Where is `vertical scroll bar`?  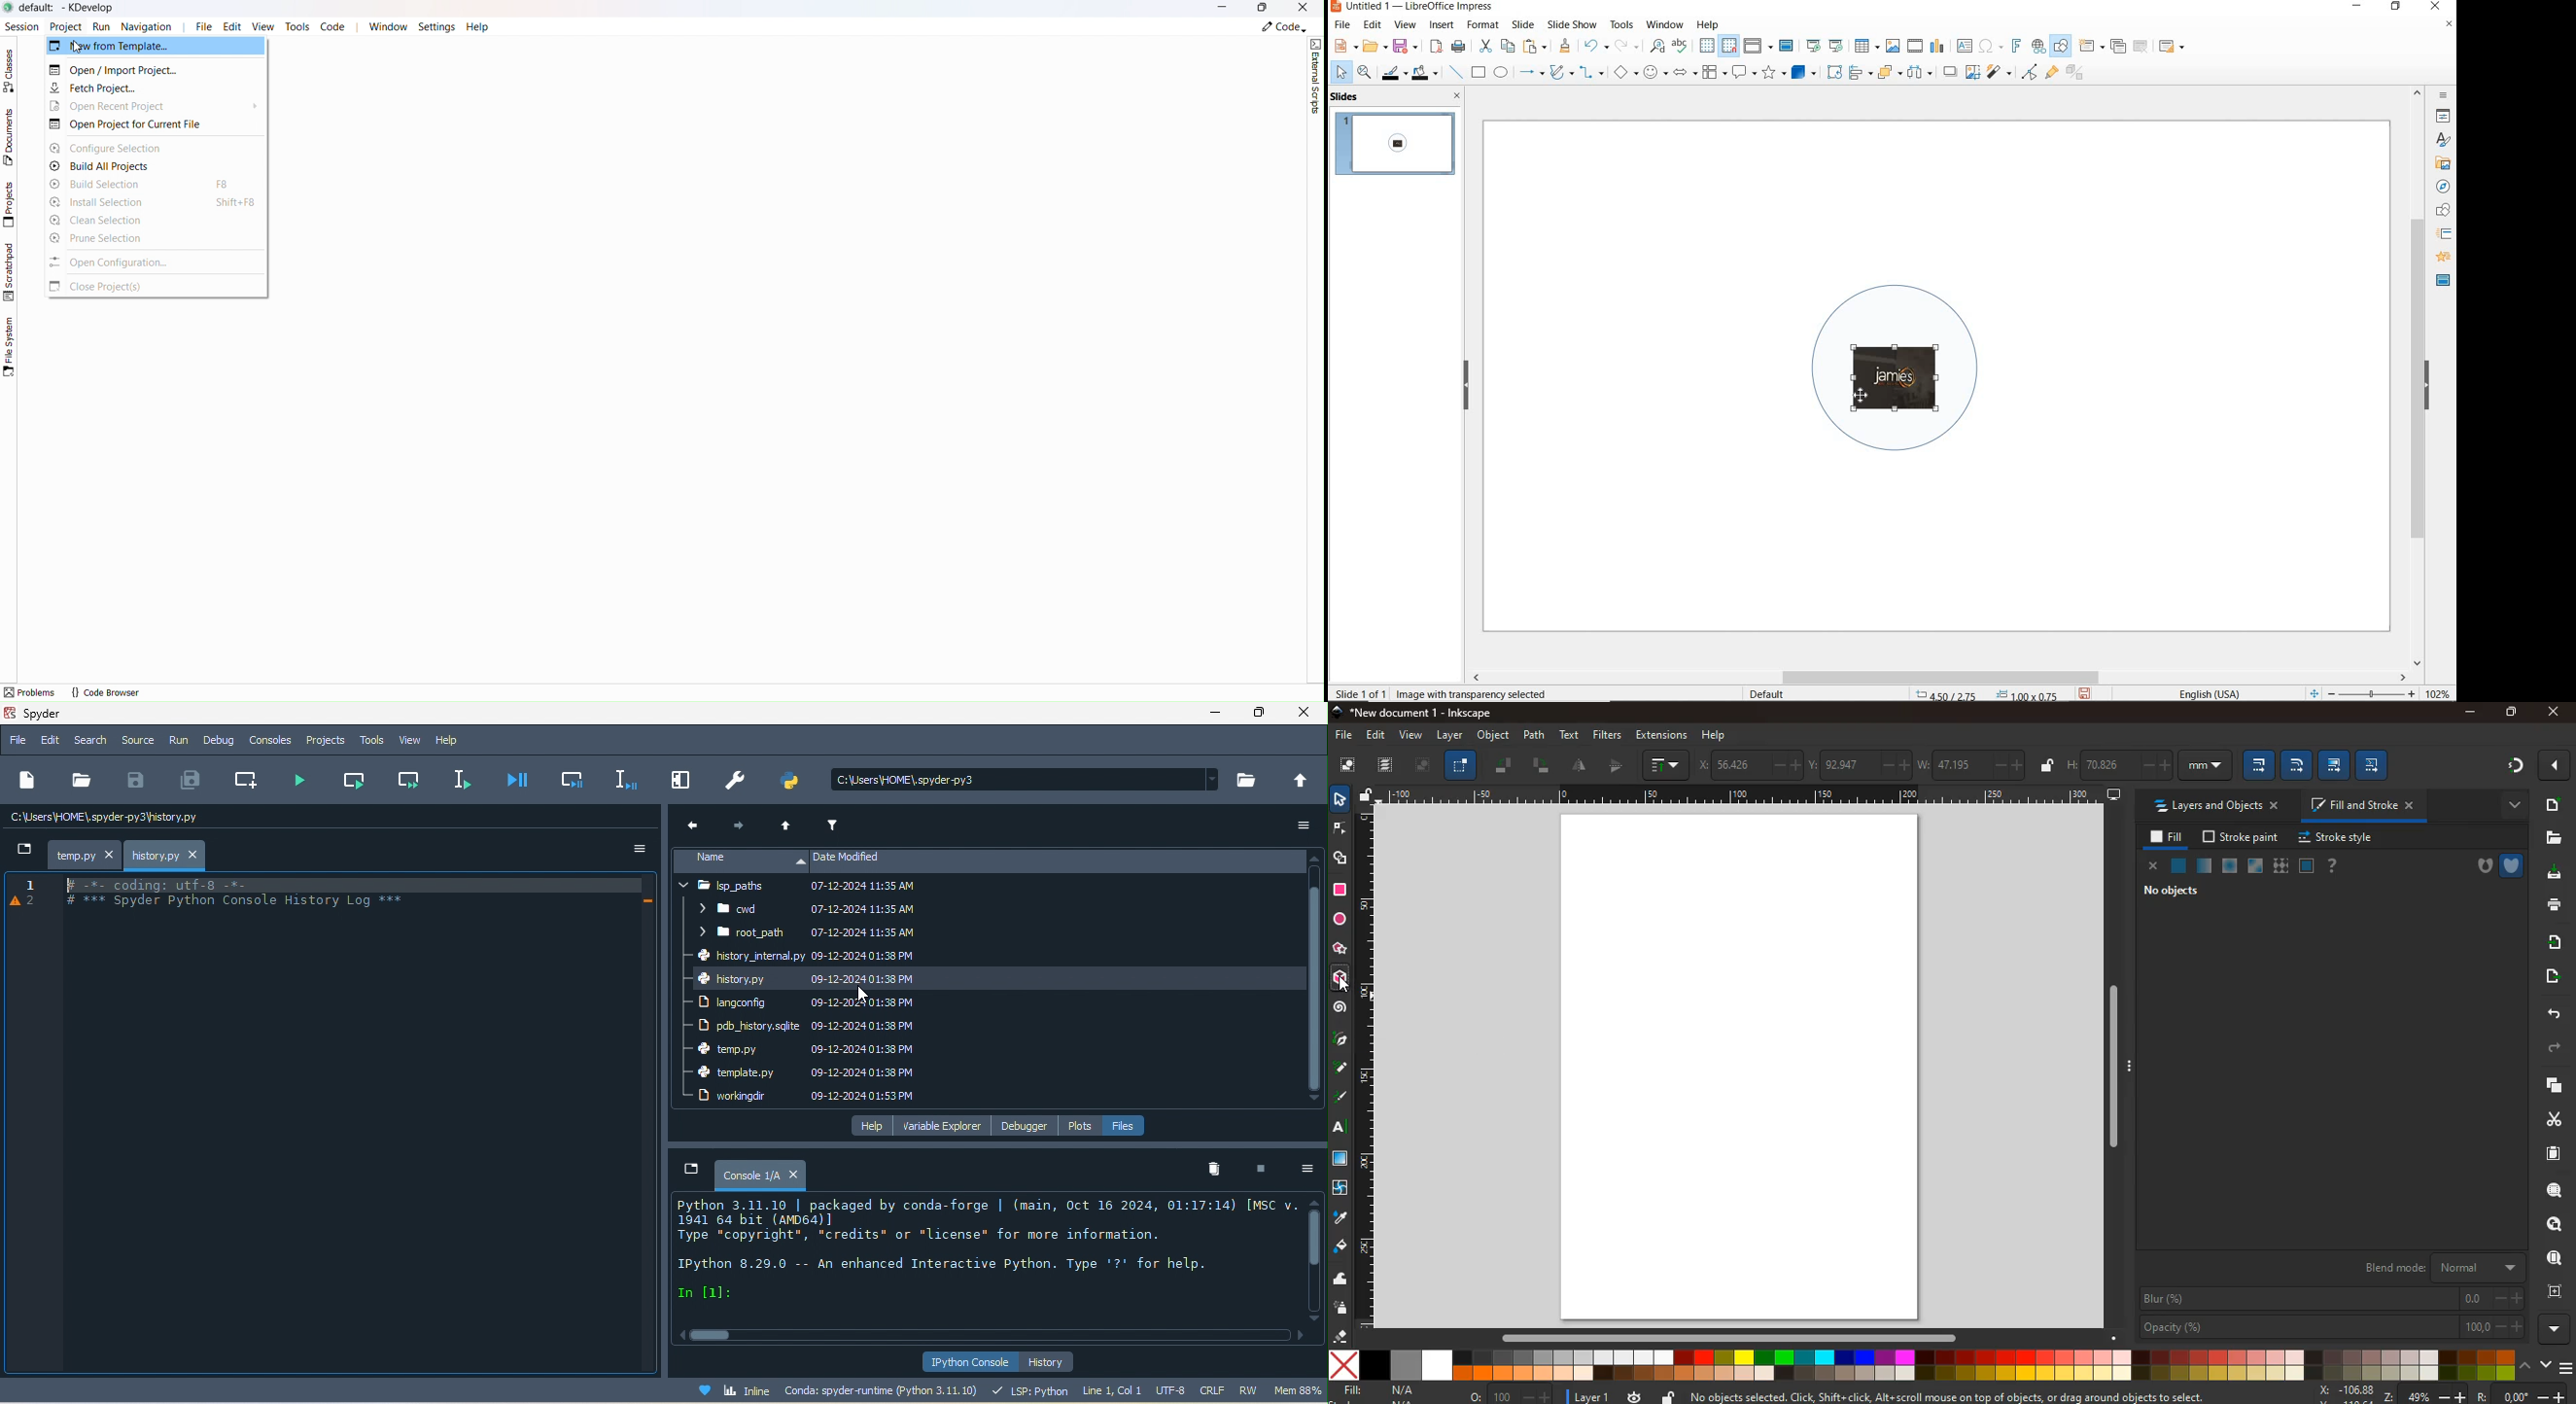
vertical scroll bar is located at coordinates (1312, 974).